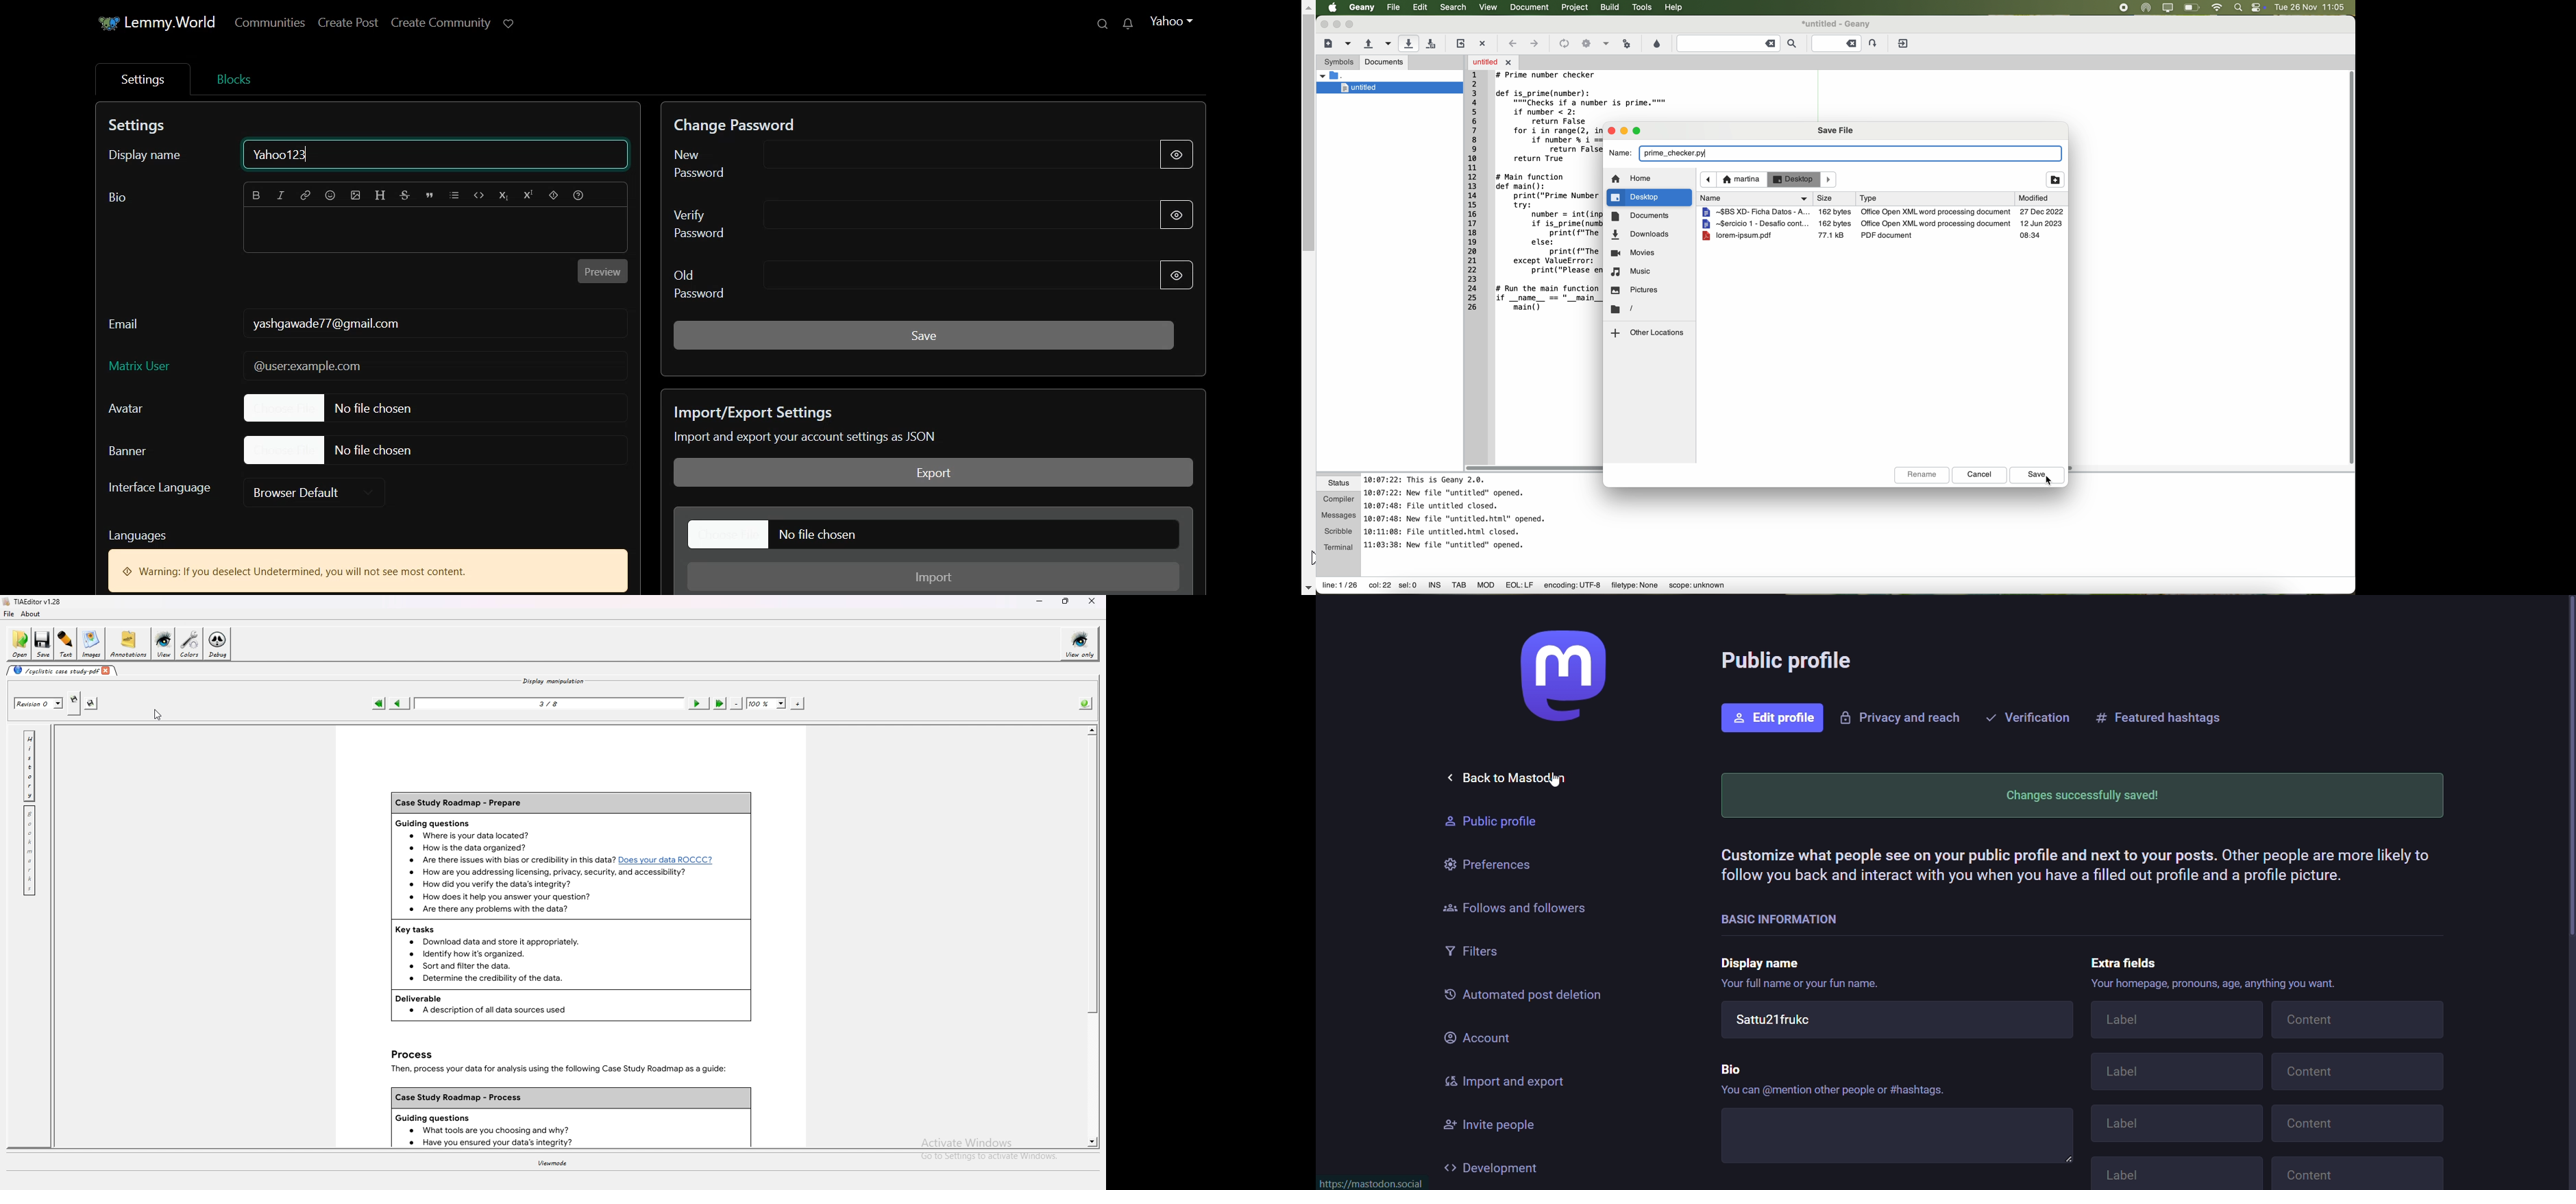 Image resolution: width=2576 pixels, height=1204 pixels. What do you see at coordinates (1092, 875) in the screenshot?
I see `scroll bar` at bounding box center [1092, 875].